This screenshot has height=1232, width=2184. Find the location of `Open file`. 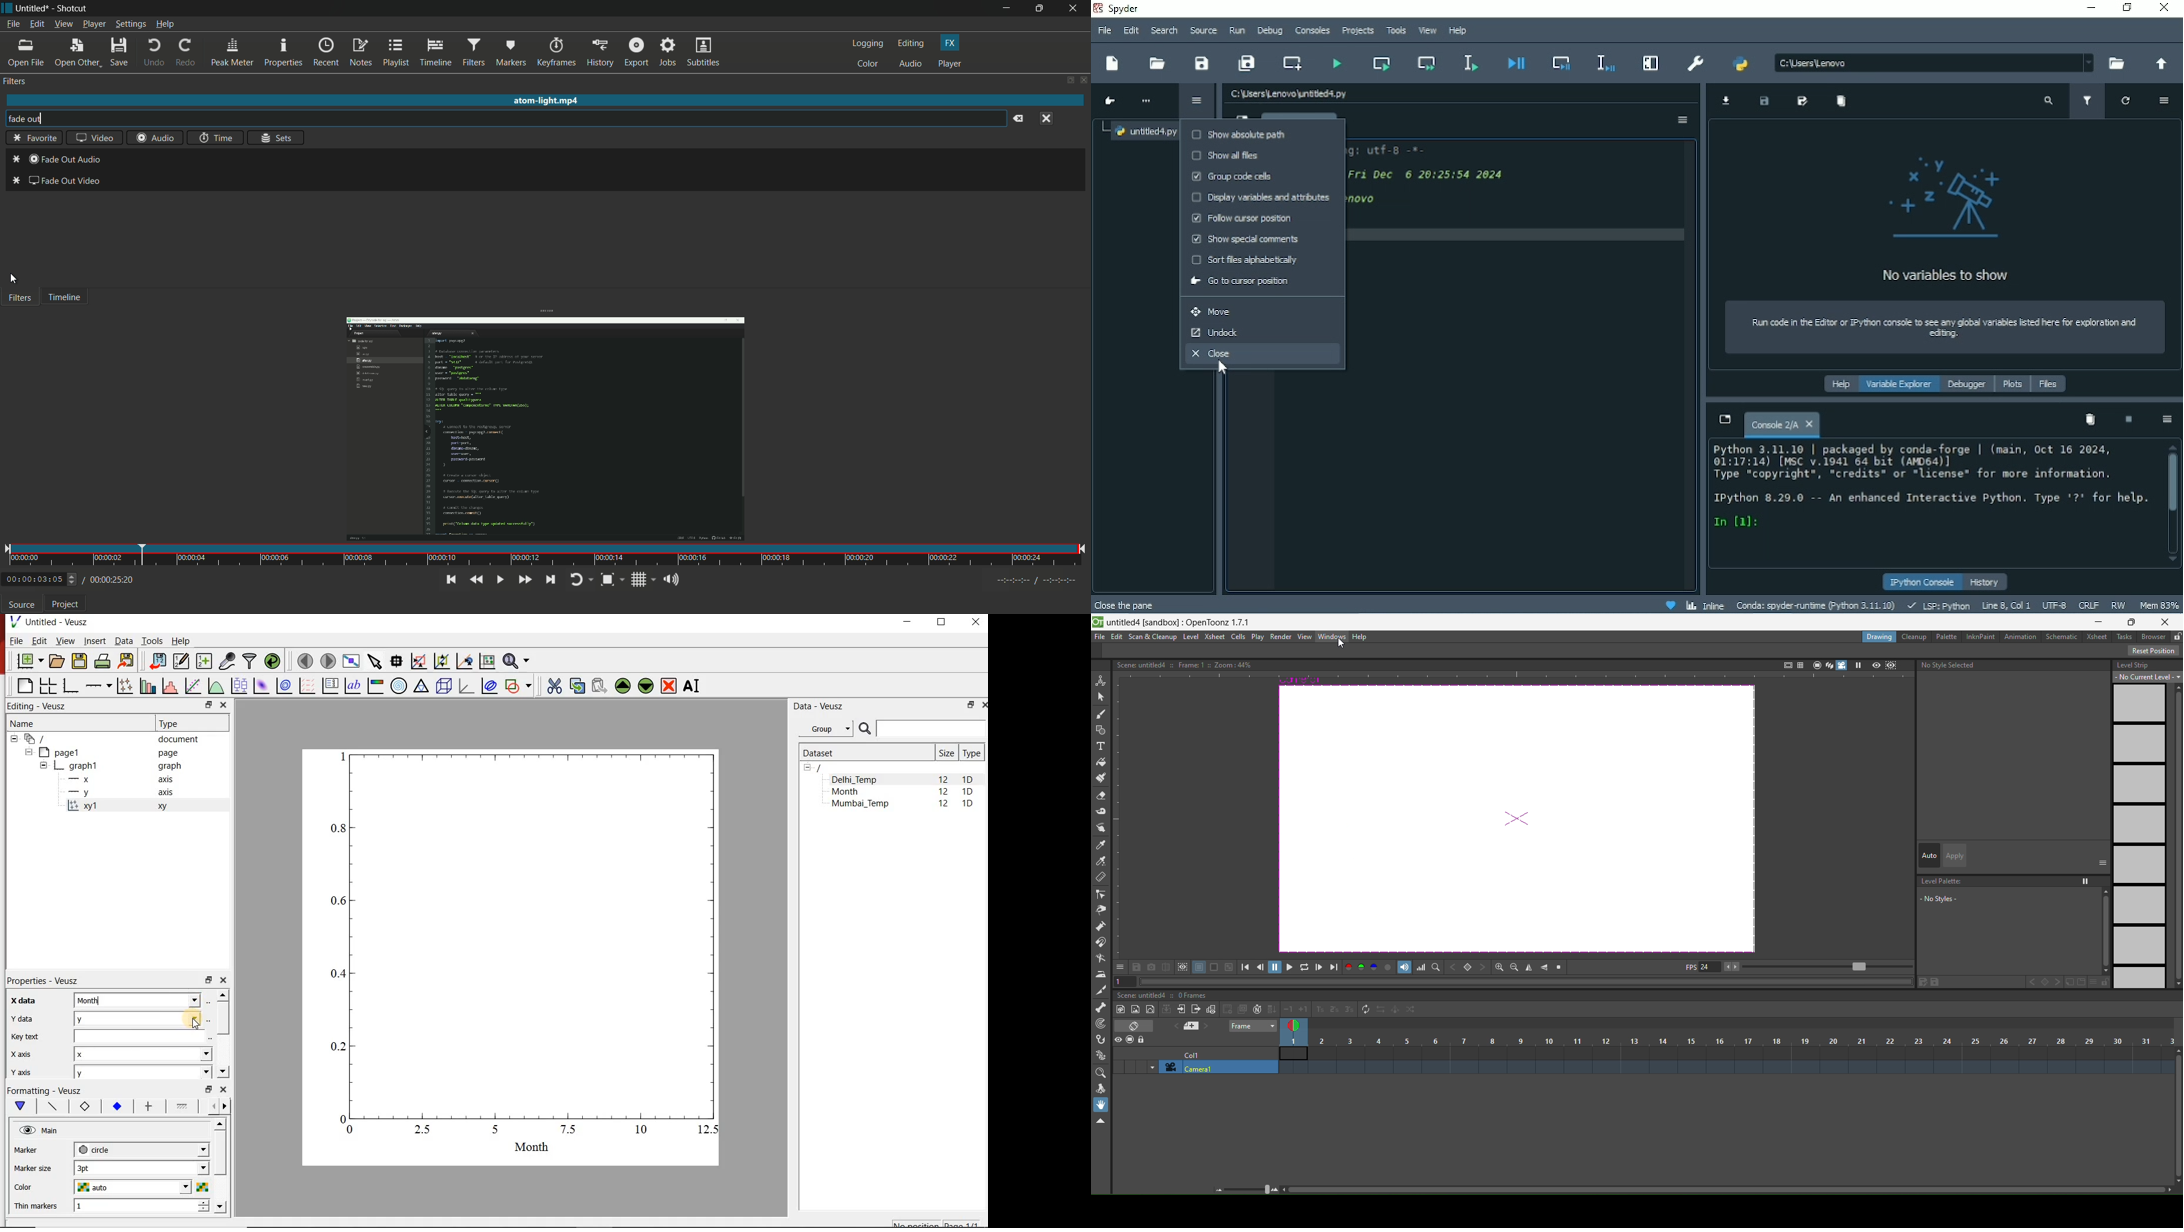

Open file is located at coordinates (1157, 64).